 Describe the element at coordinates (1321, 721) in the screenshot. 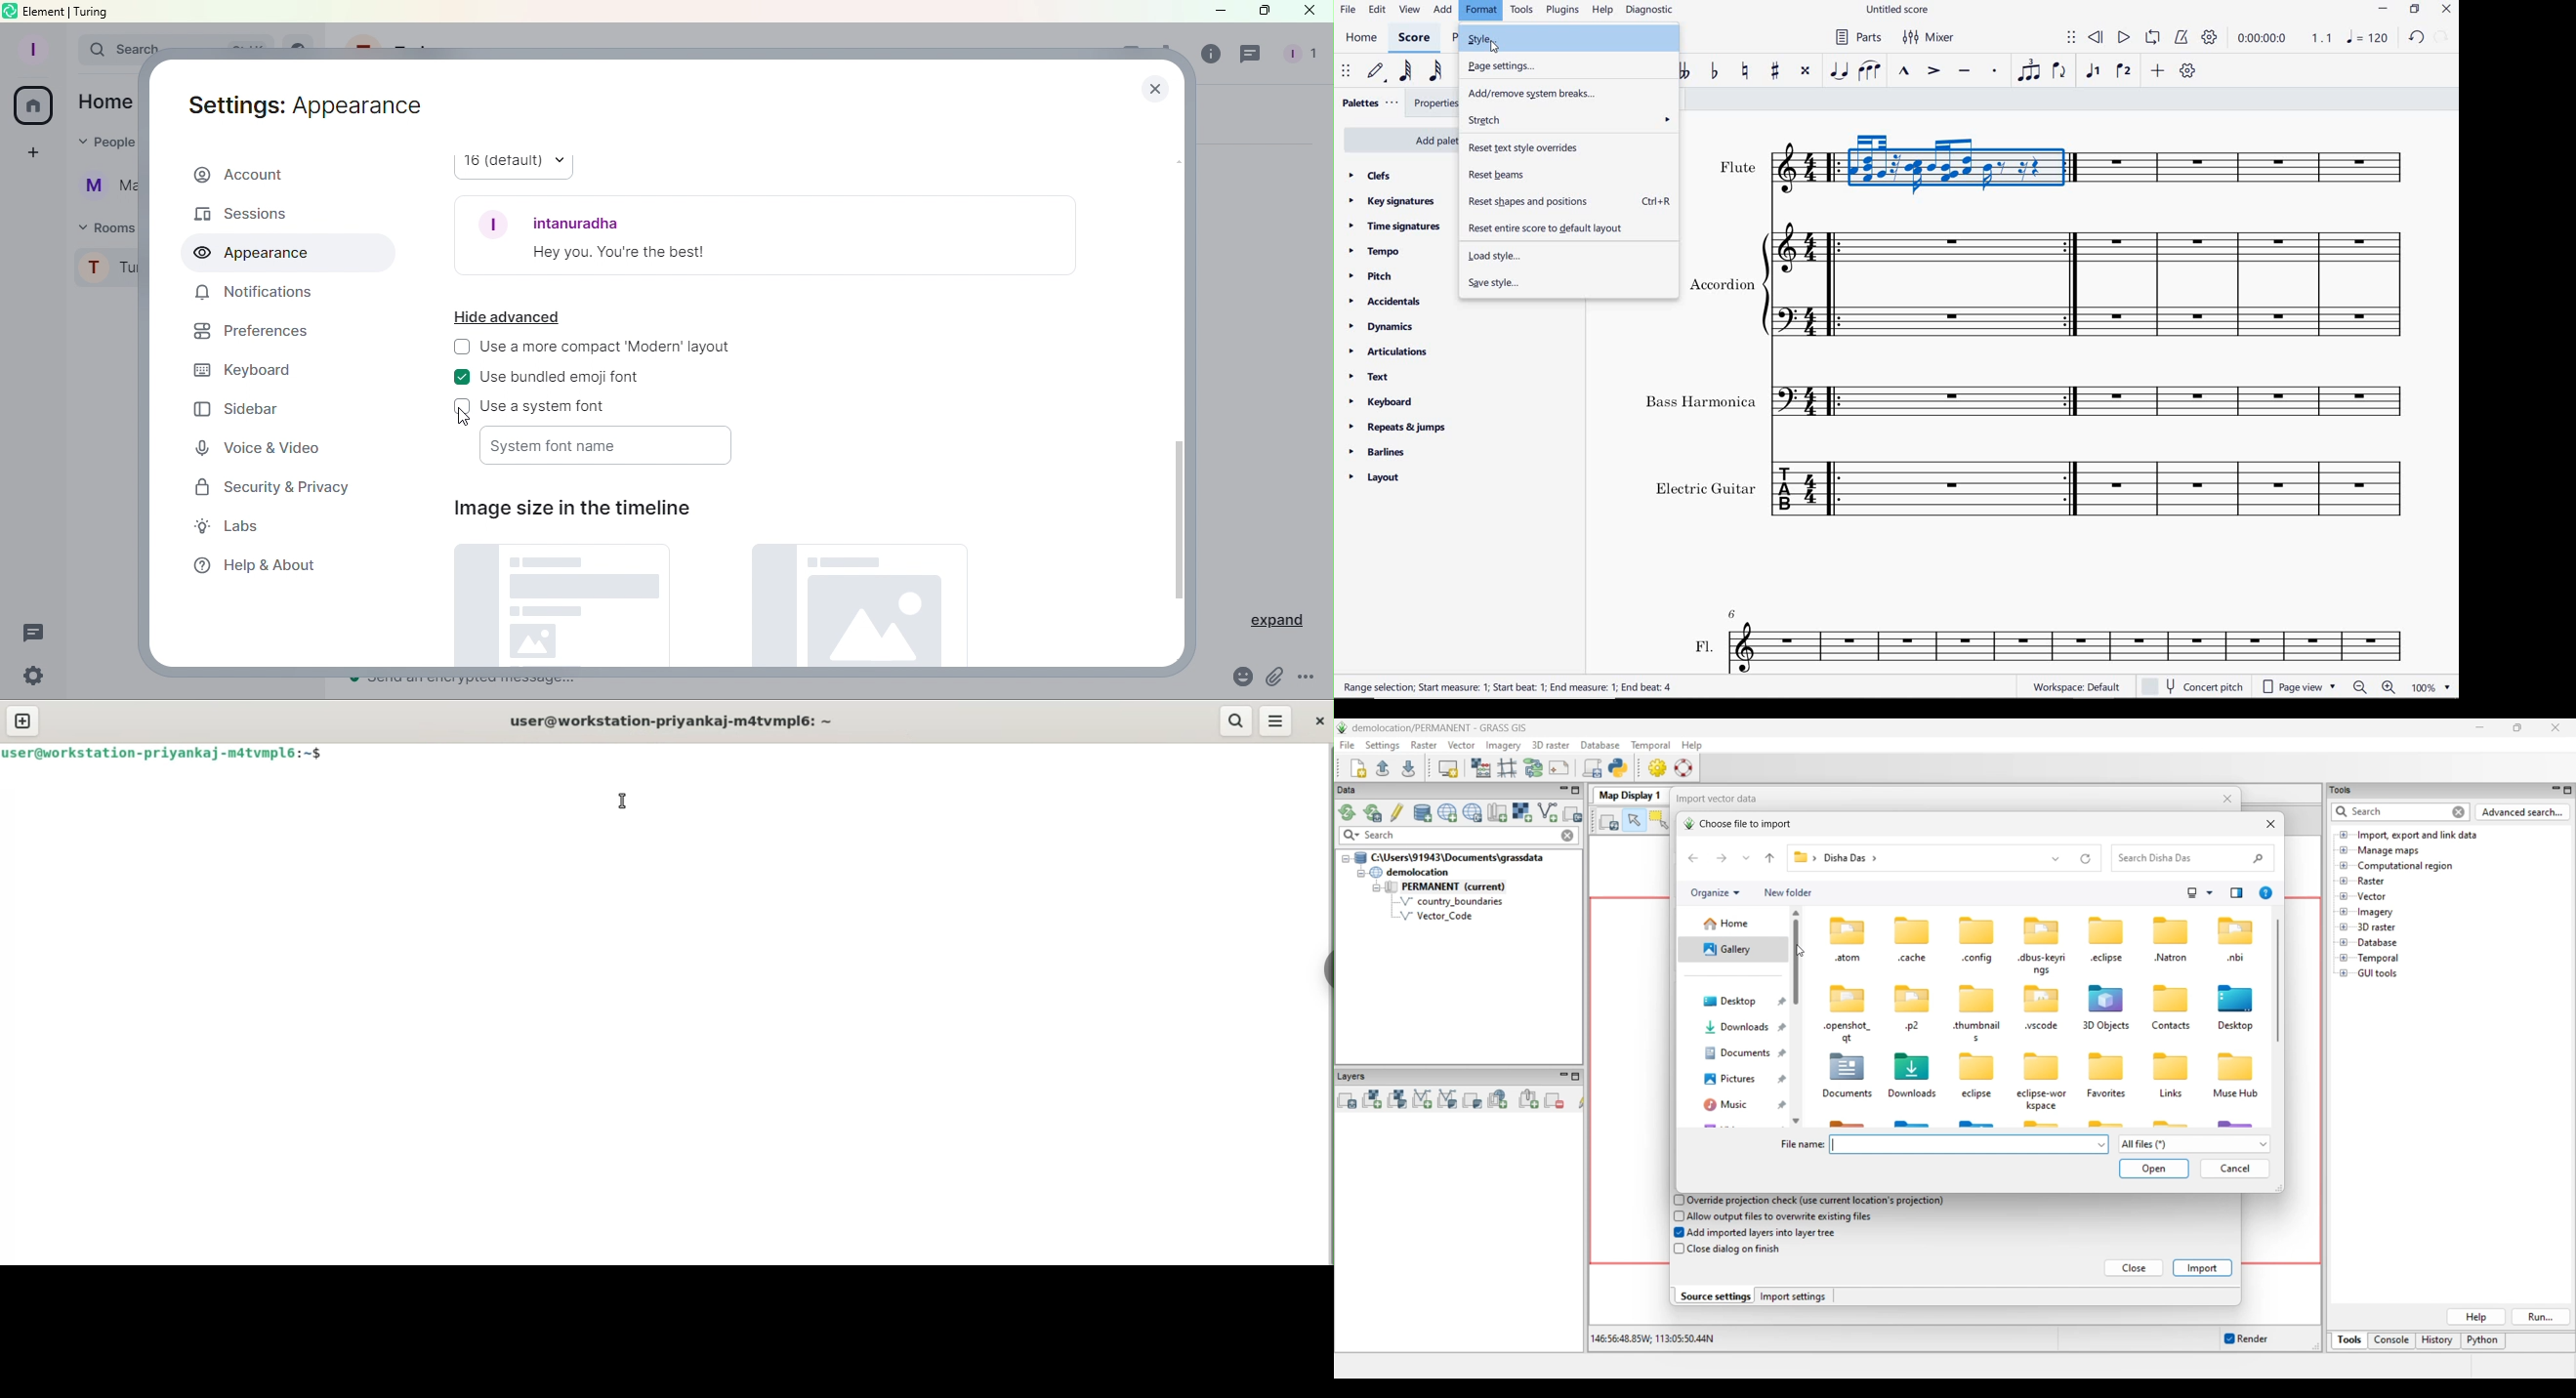

I see `close` at that location.